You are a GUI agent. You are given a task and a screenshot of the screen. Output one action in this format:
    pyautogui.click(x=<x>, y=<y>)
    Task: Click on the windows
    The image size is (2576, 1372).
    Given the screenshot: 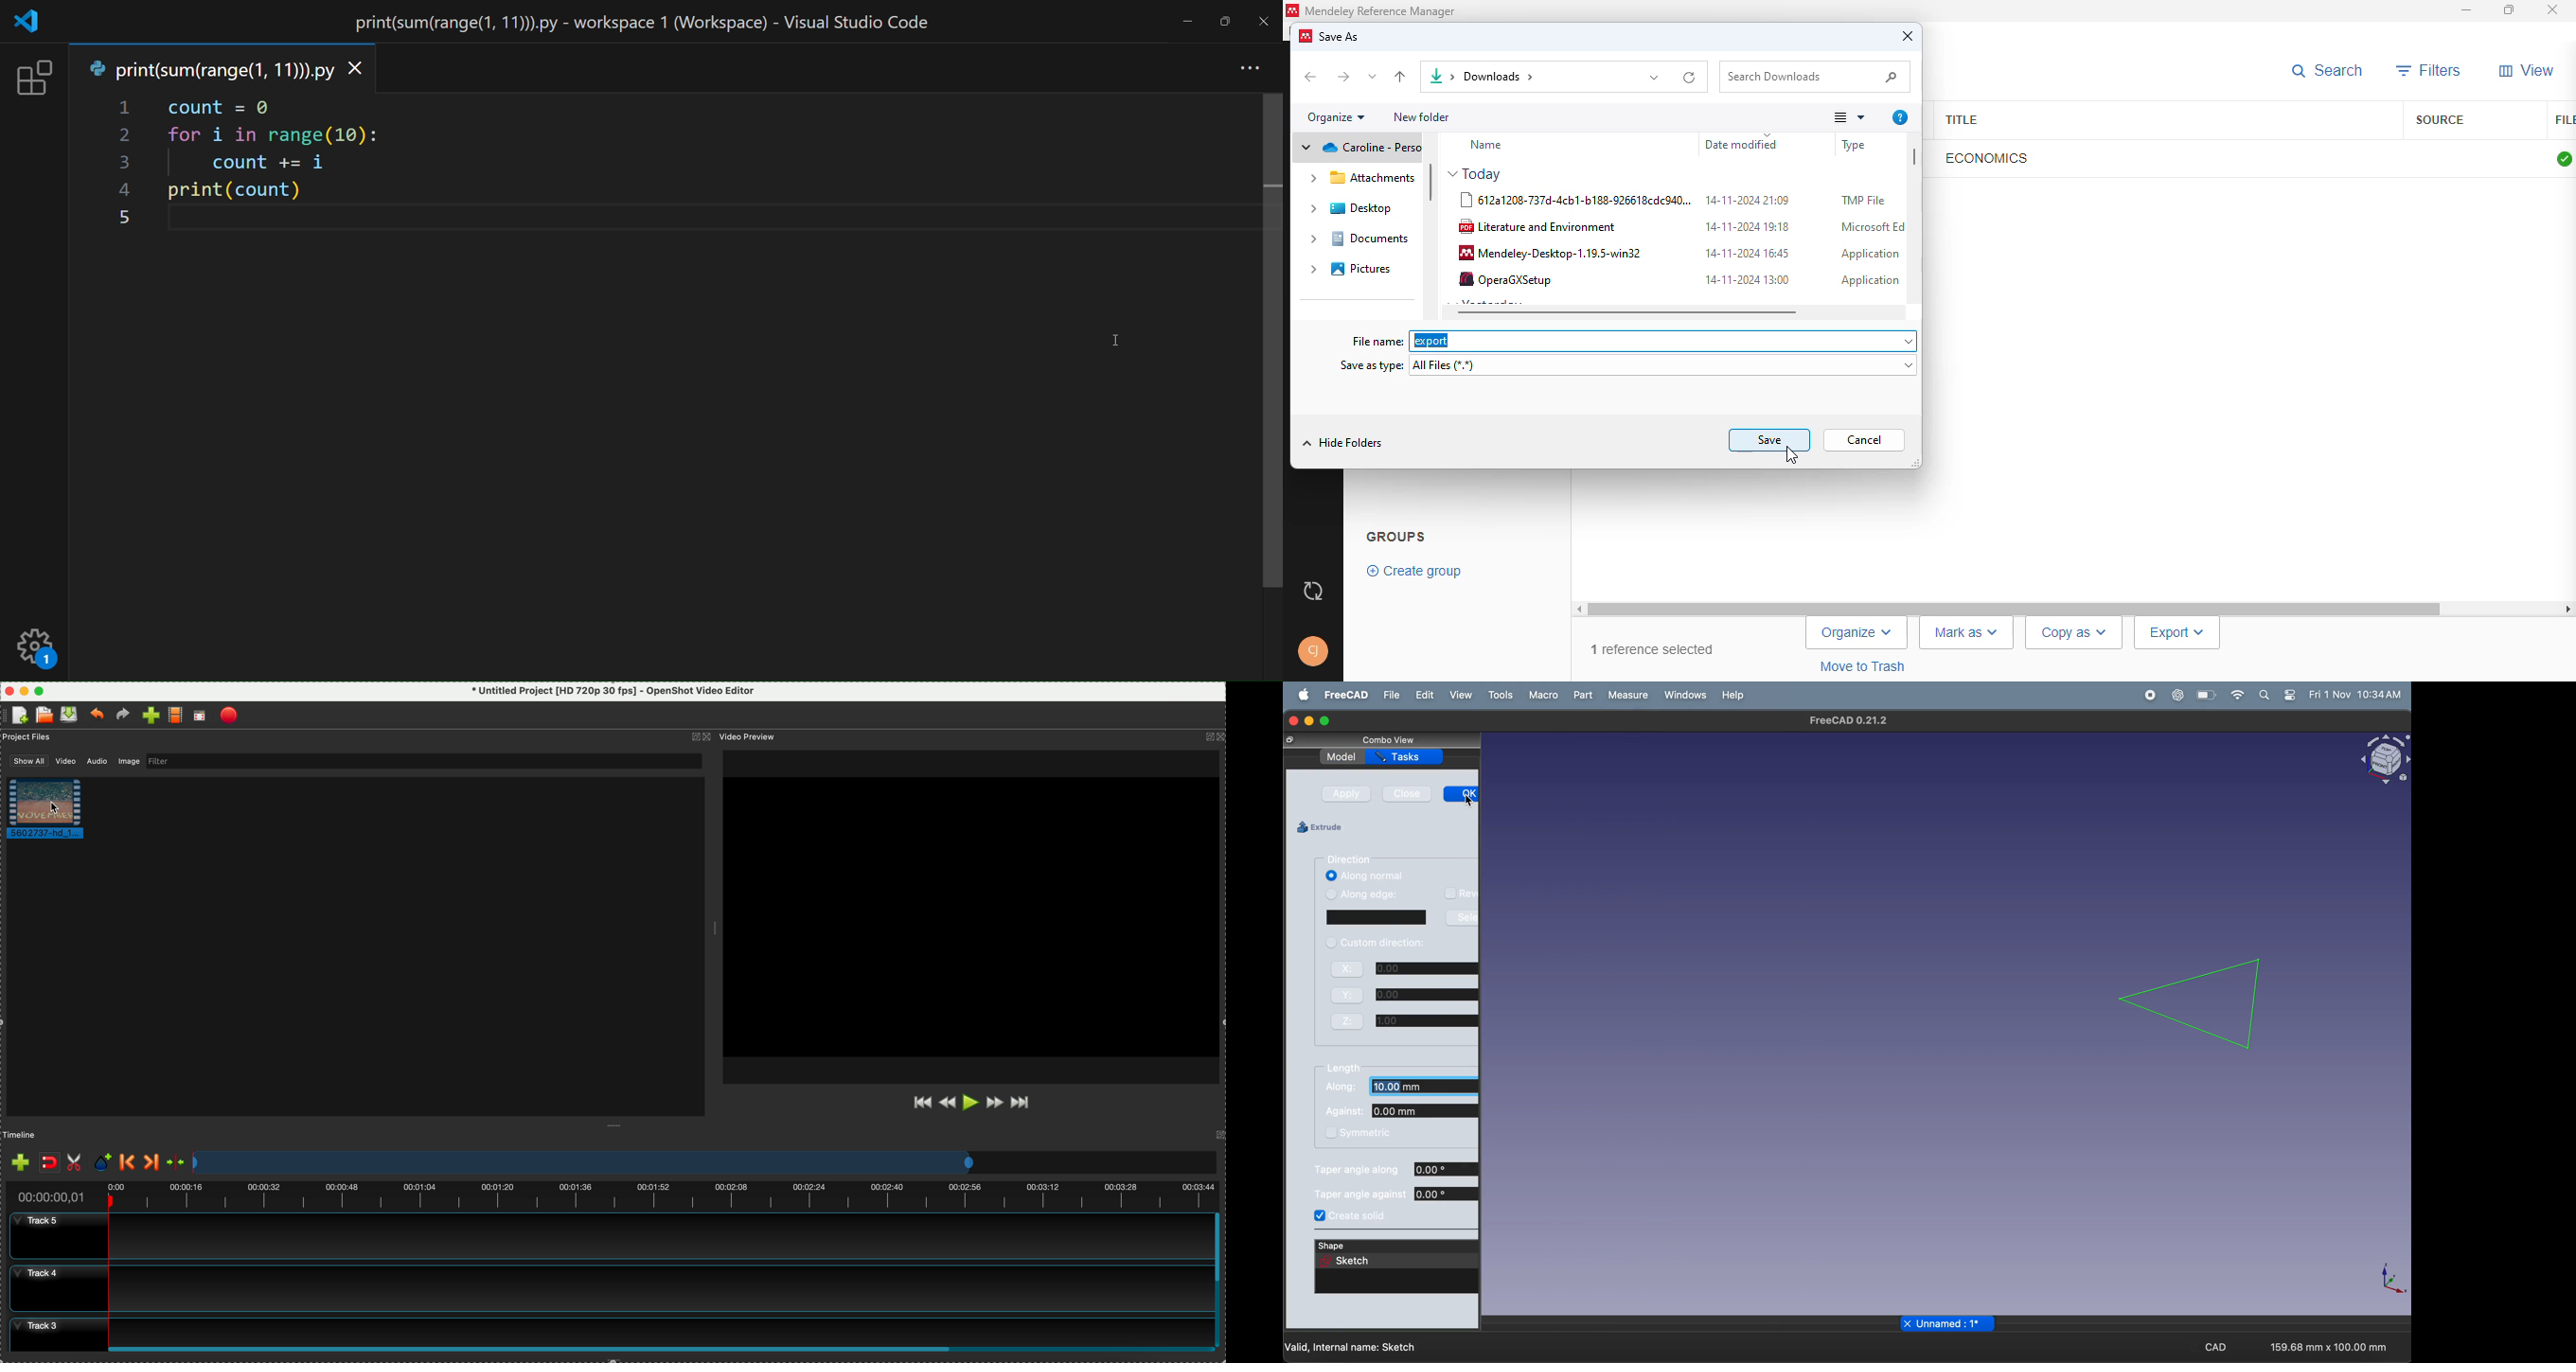 What is the action you would take?
    pyautogui.click(x=1685, y=696)
    